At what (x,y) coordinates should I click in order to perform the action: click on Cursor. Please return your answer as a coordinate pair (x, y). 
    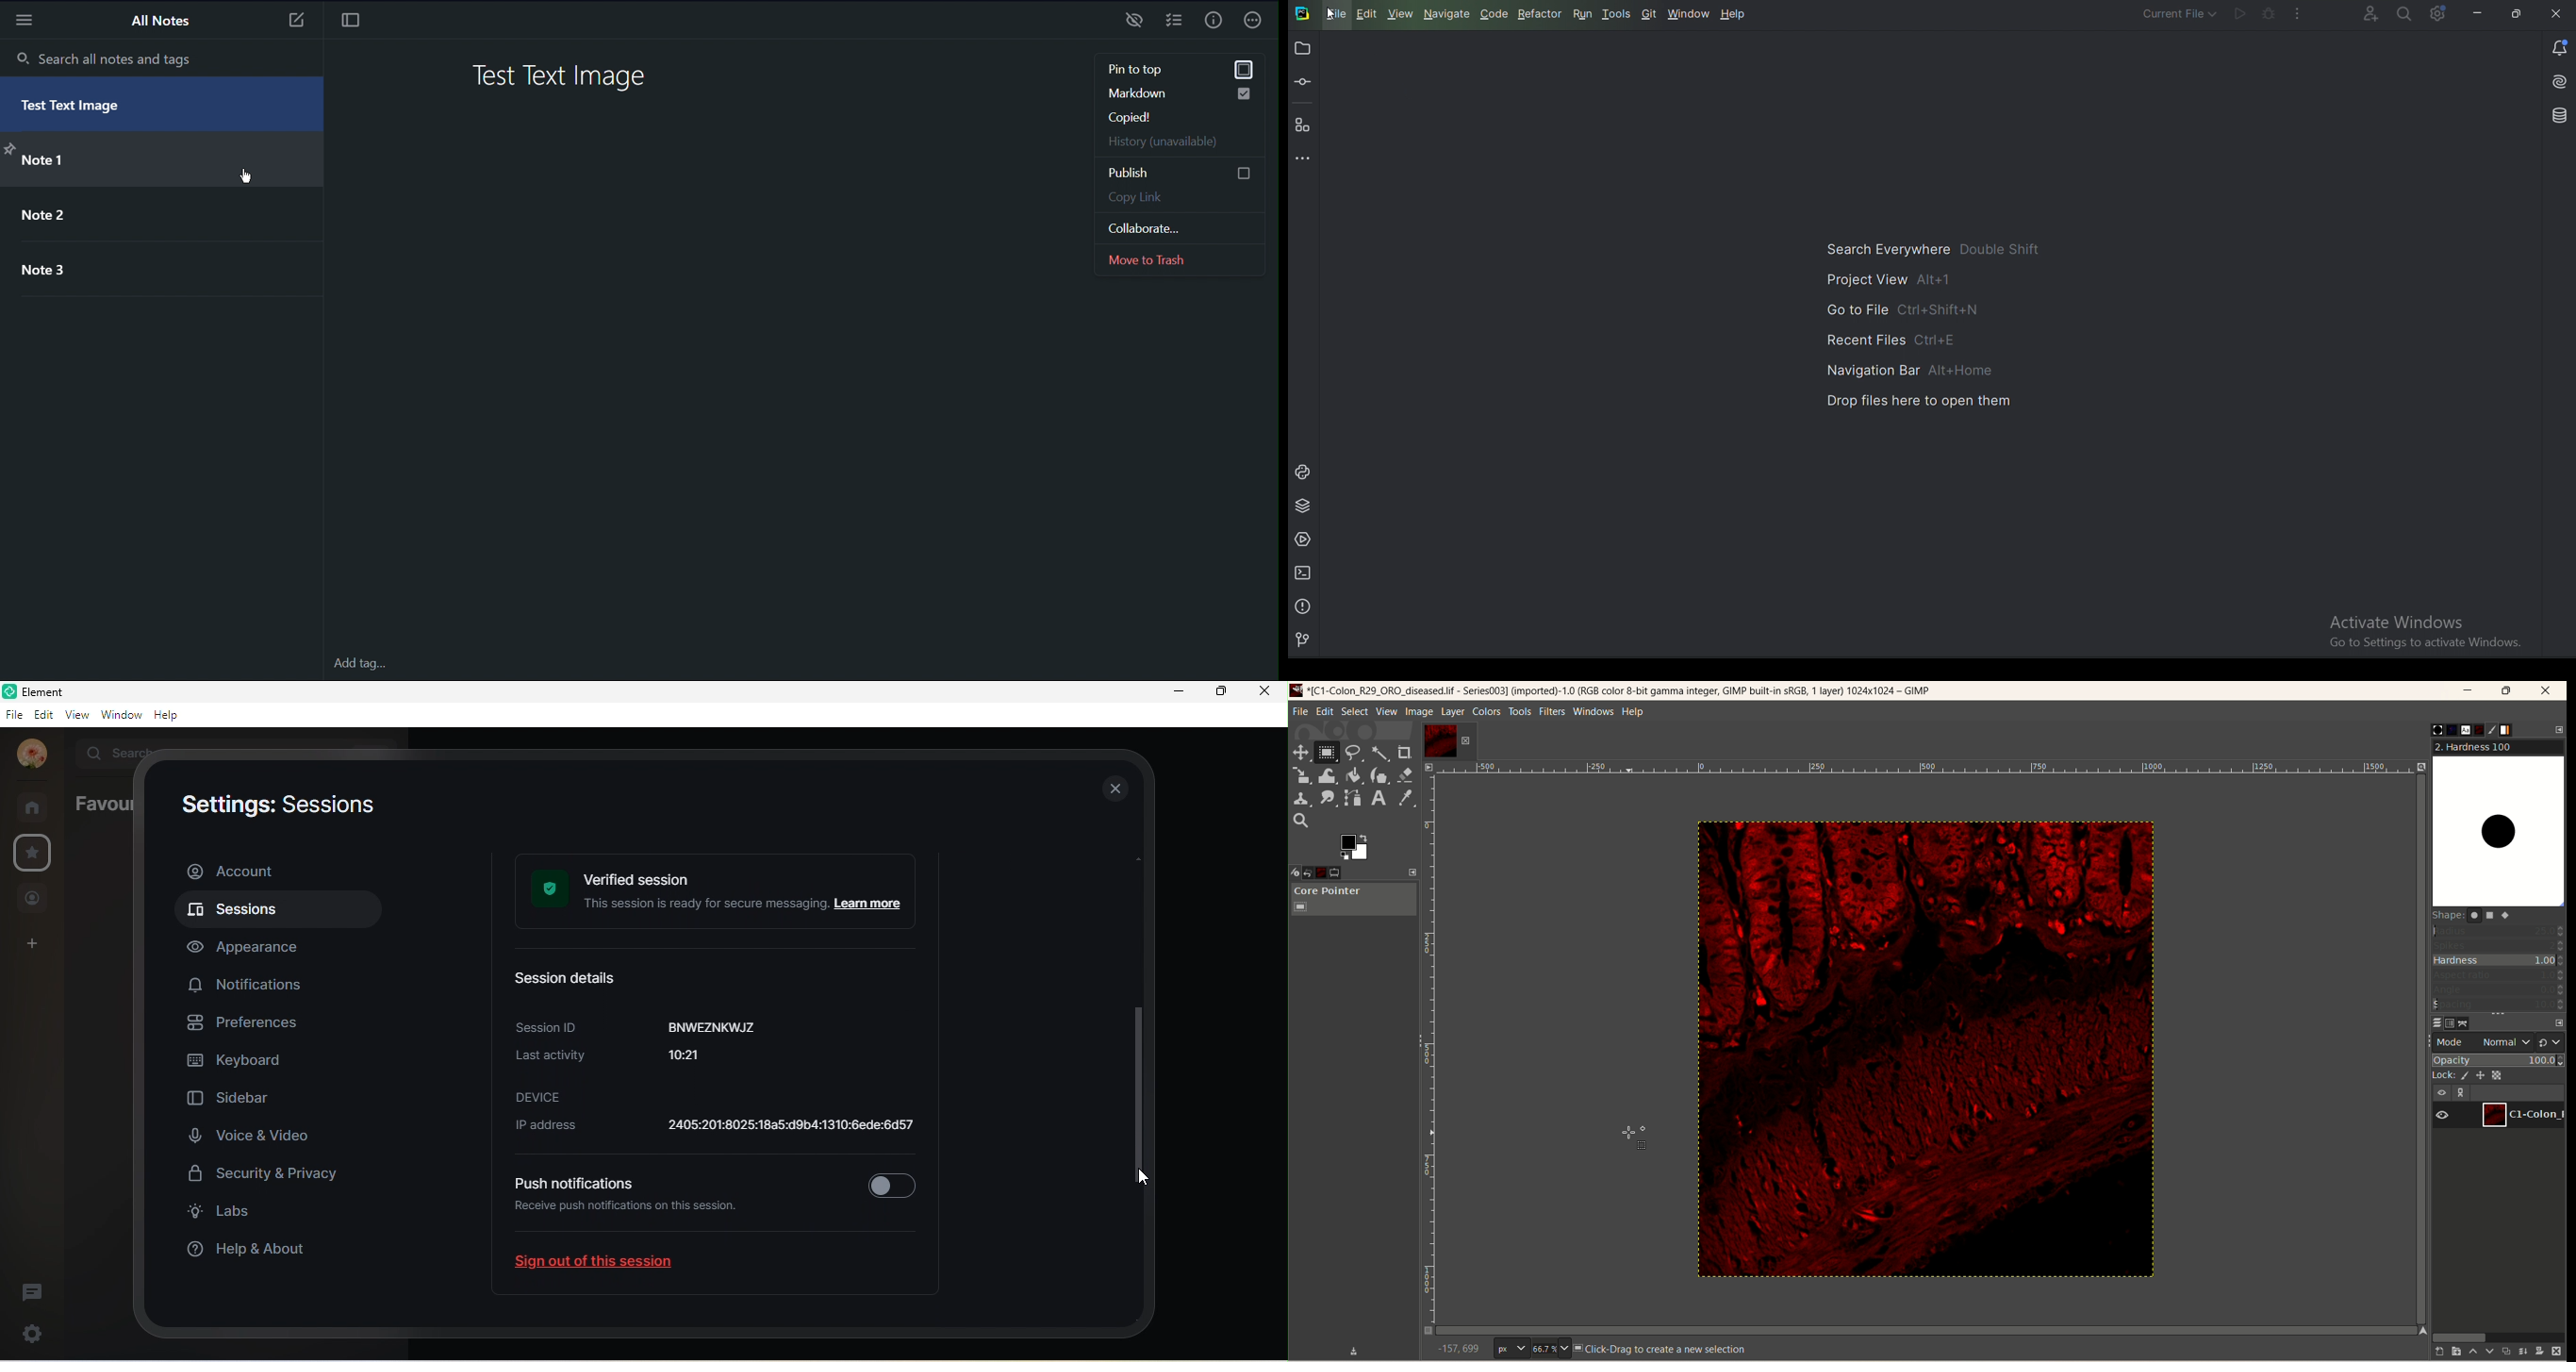
    Looking at the image, I should click on (1330, 14).